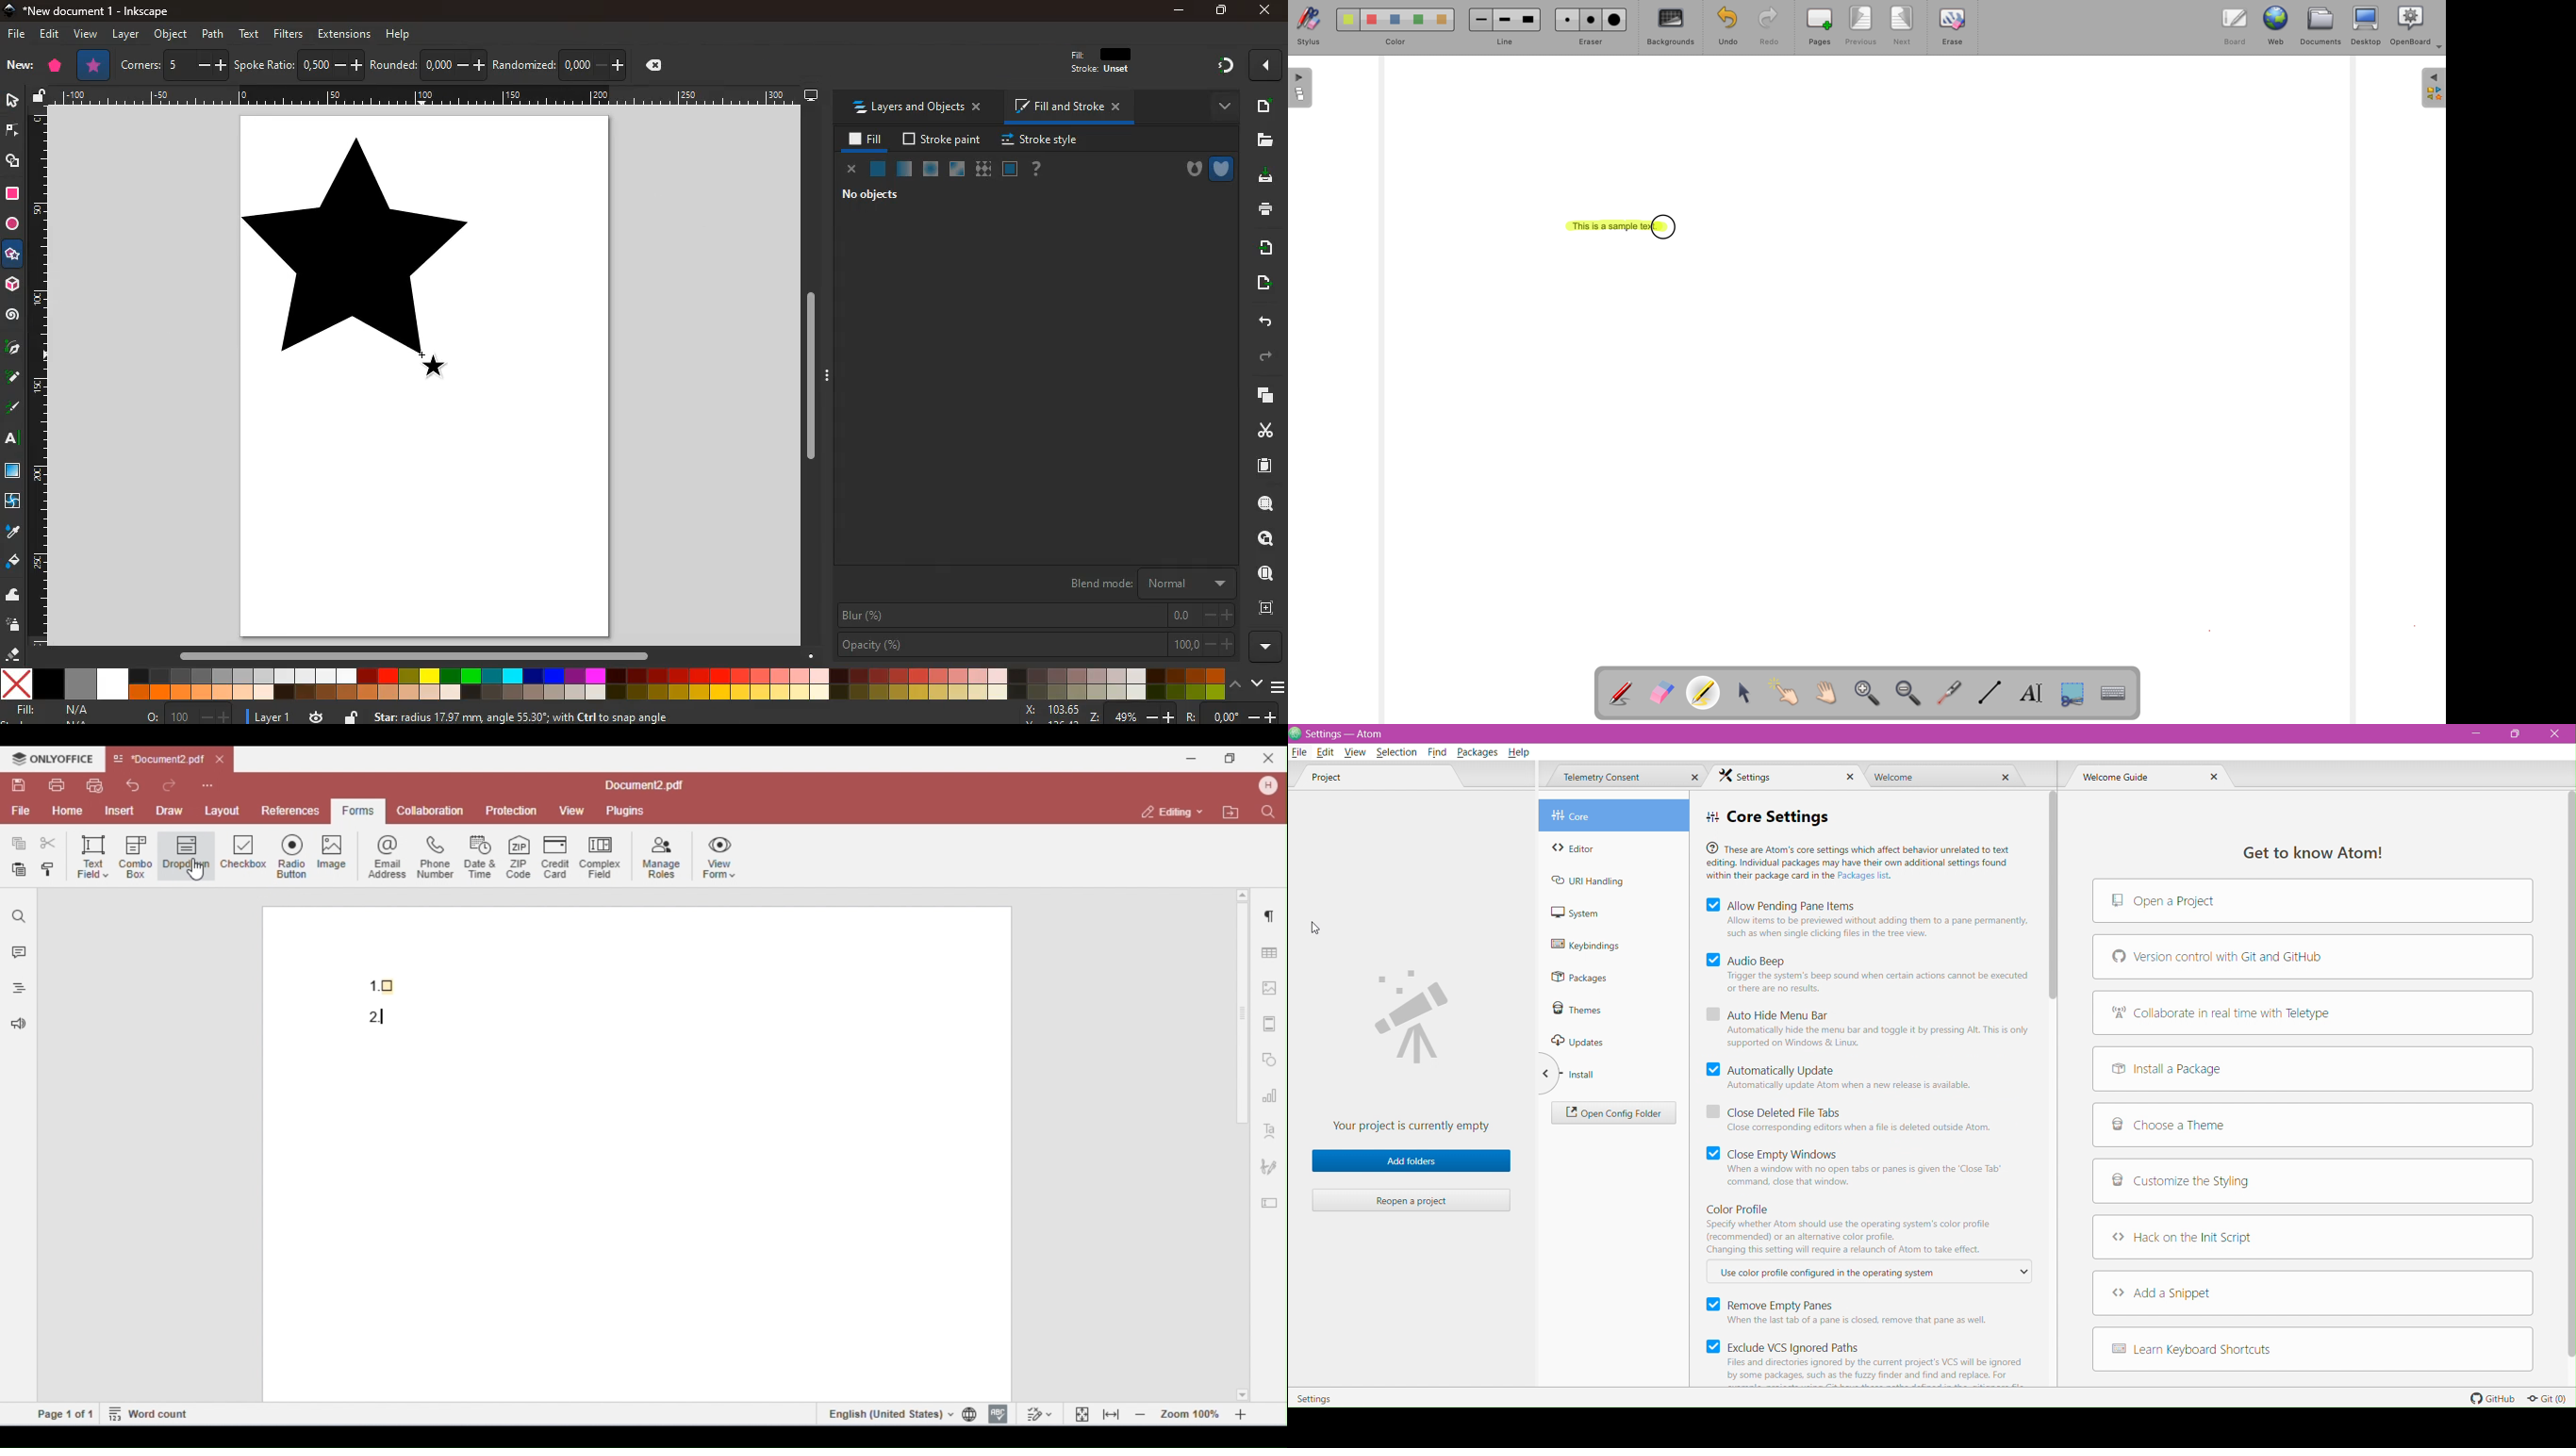 The width and height of the screenshot is (2576, 1456). I want to click on edit, so click(50, 35).